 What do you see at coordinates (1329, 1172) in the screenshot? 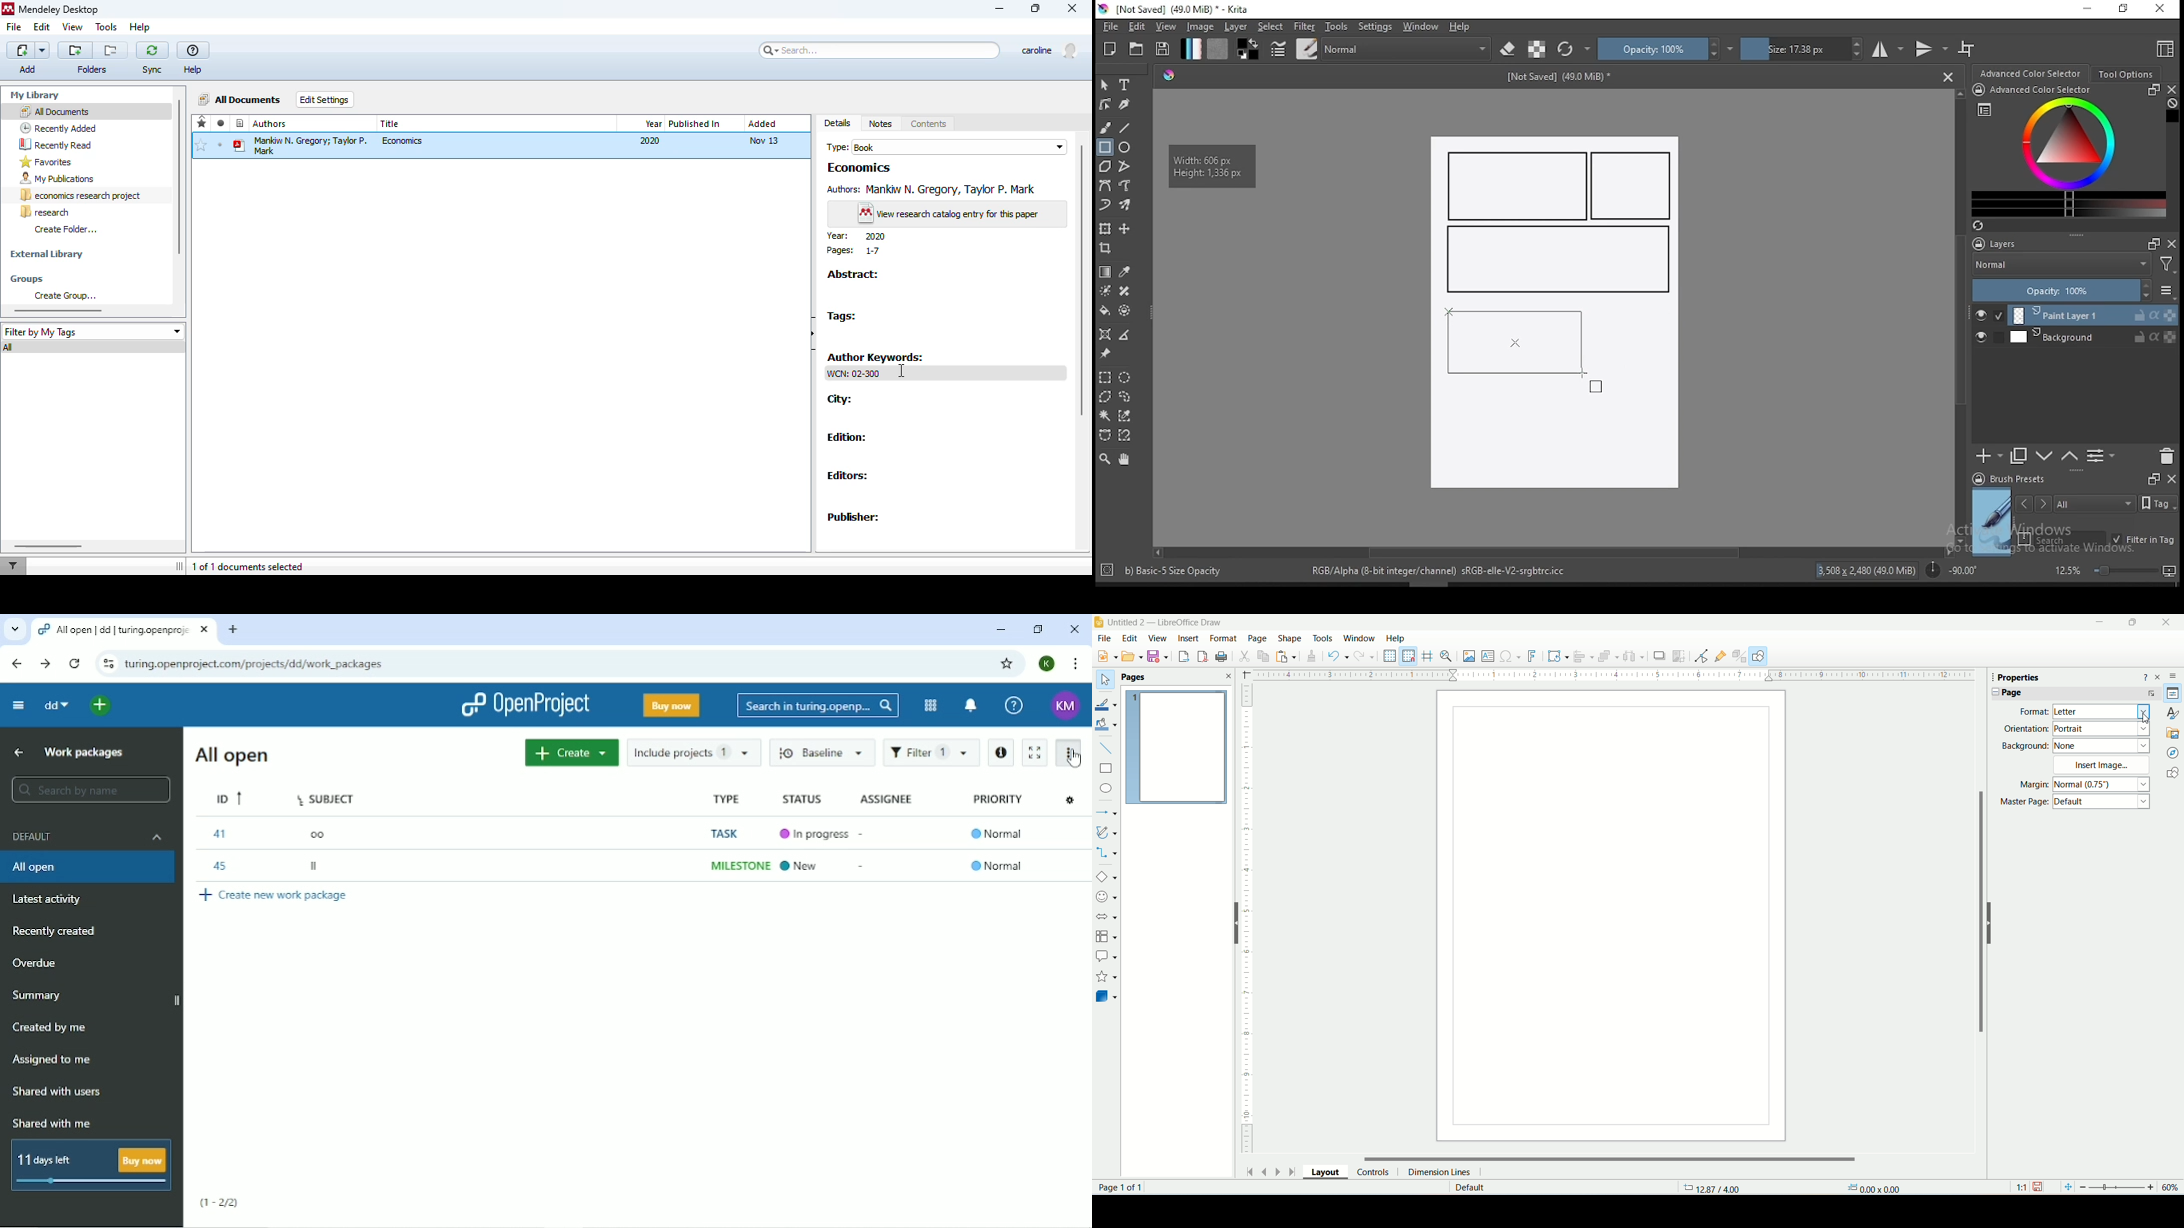
I see `layouts` at bounding box center [1329, 1172].